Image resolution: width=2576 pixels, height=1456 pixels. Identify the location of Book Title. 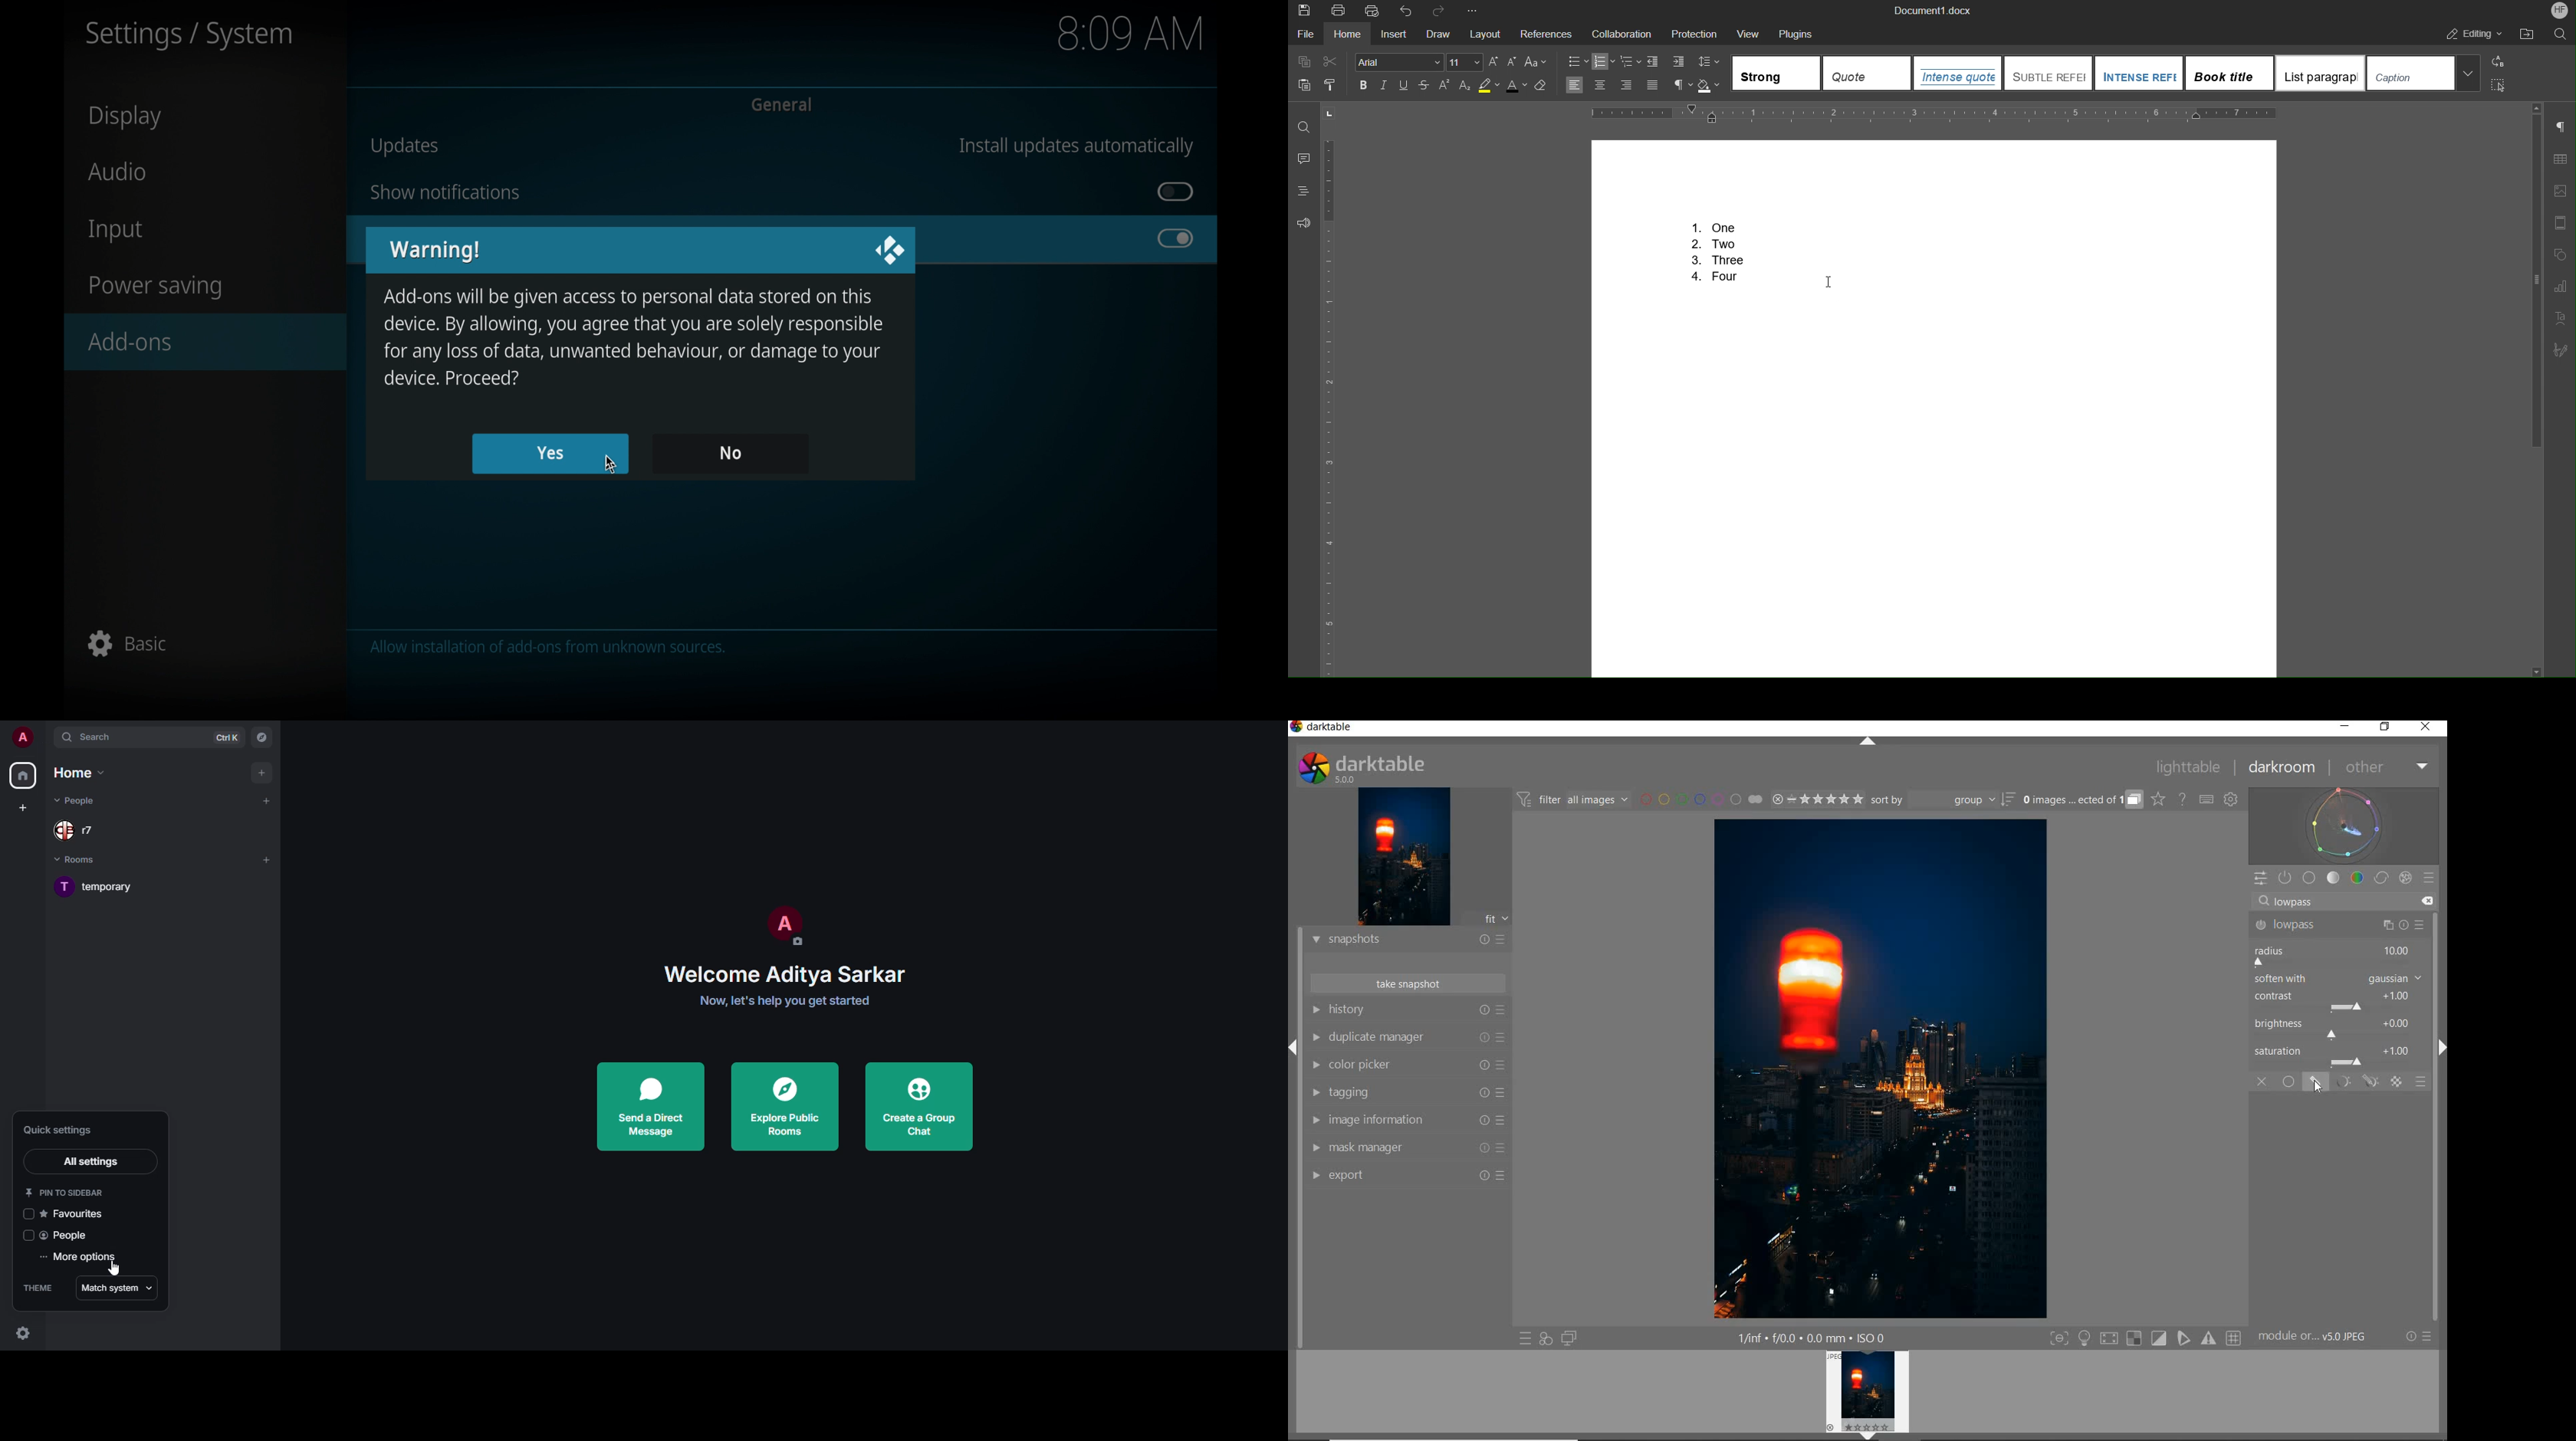
(2229, 72).